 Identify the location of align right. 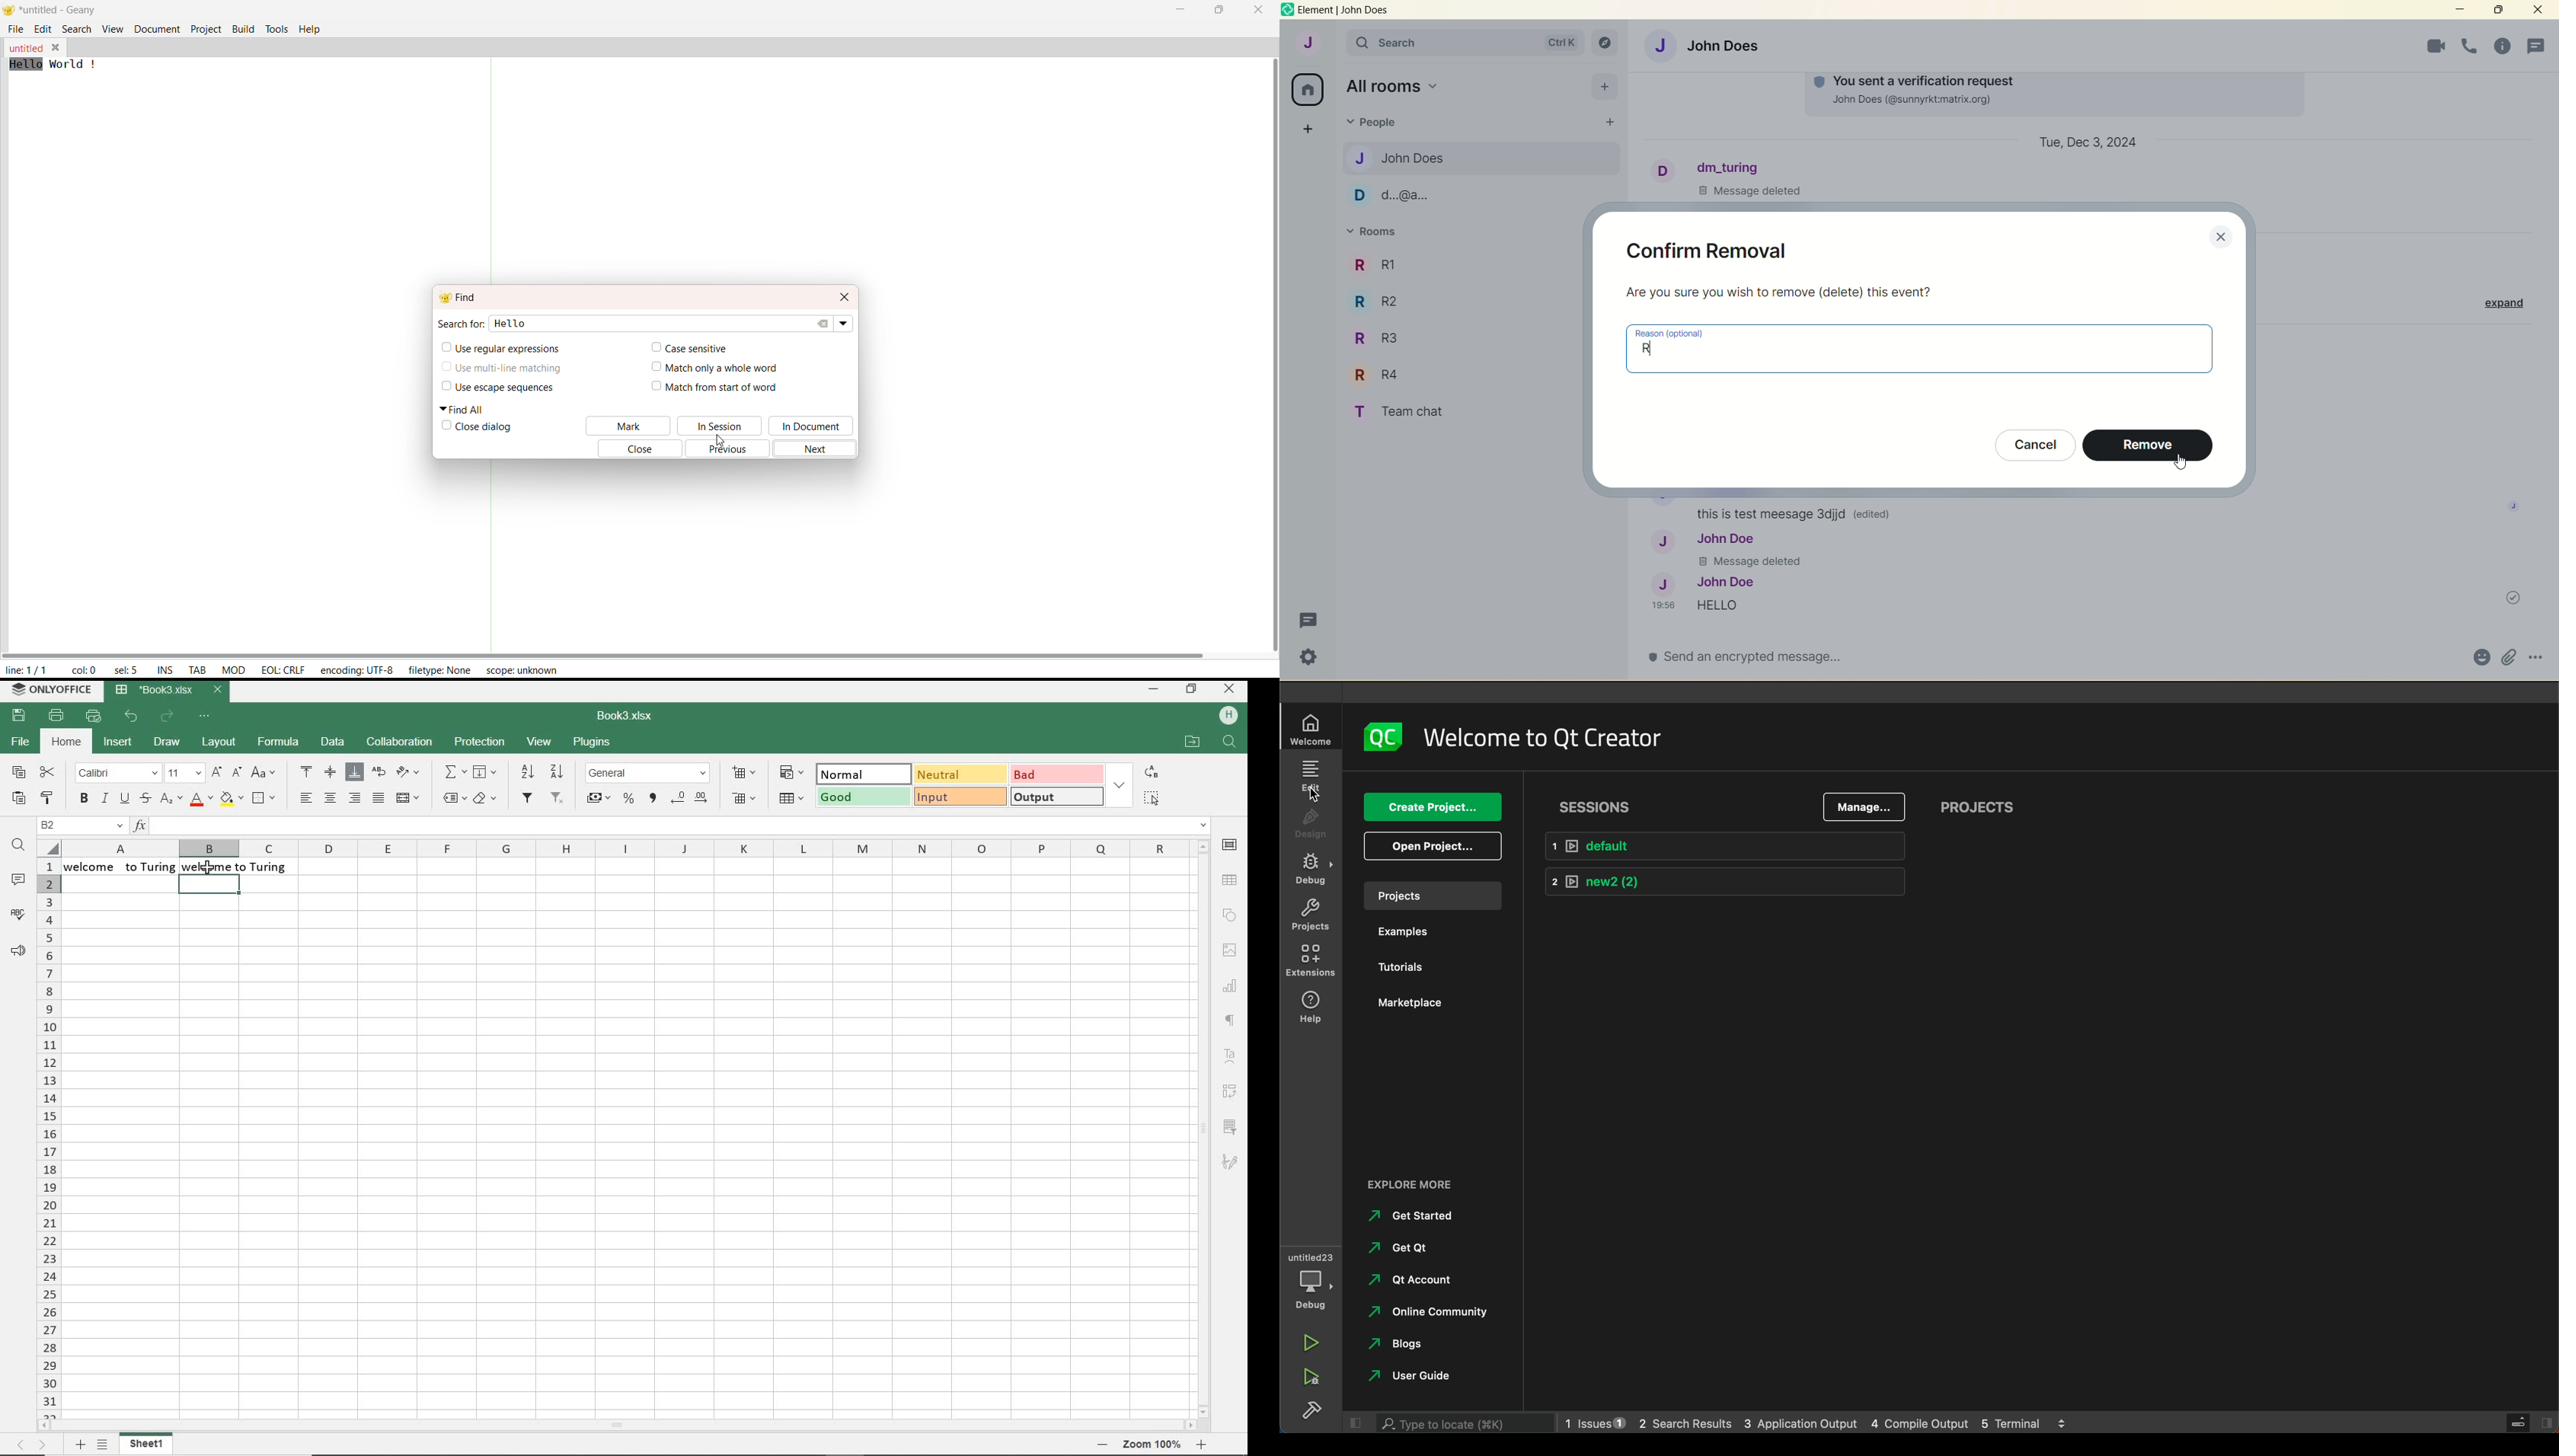
(356, 799).